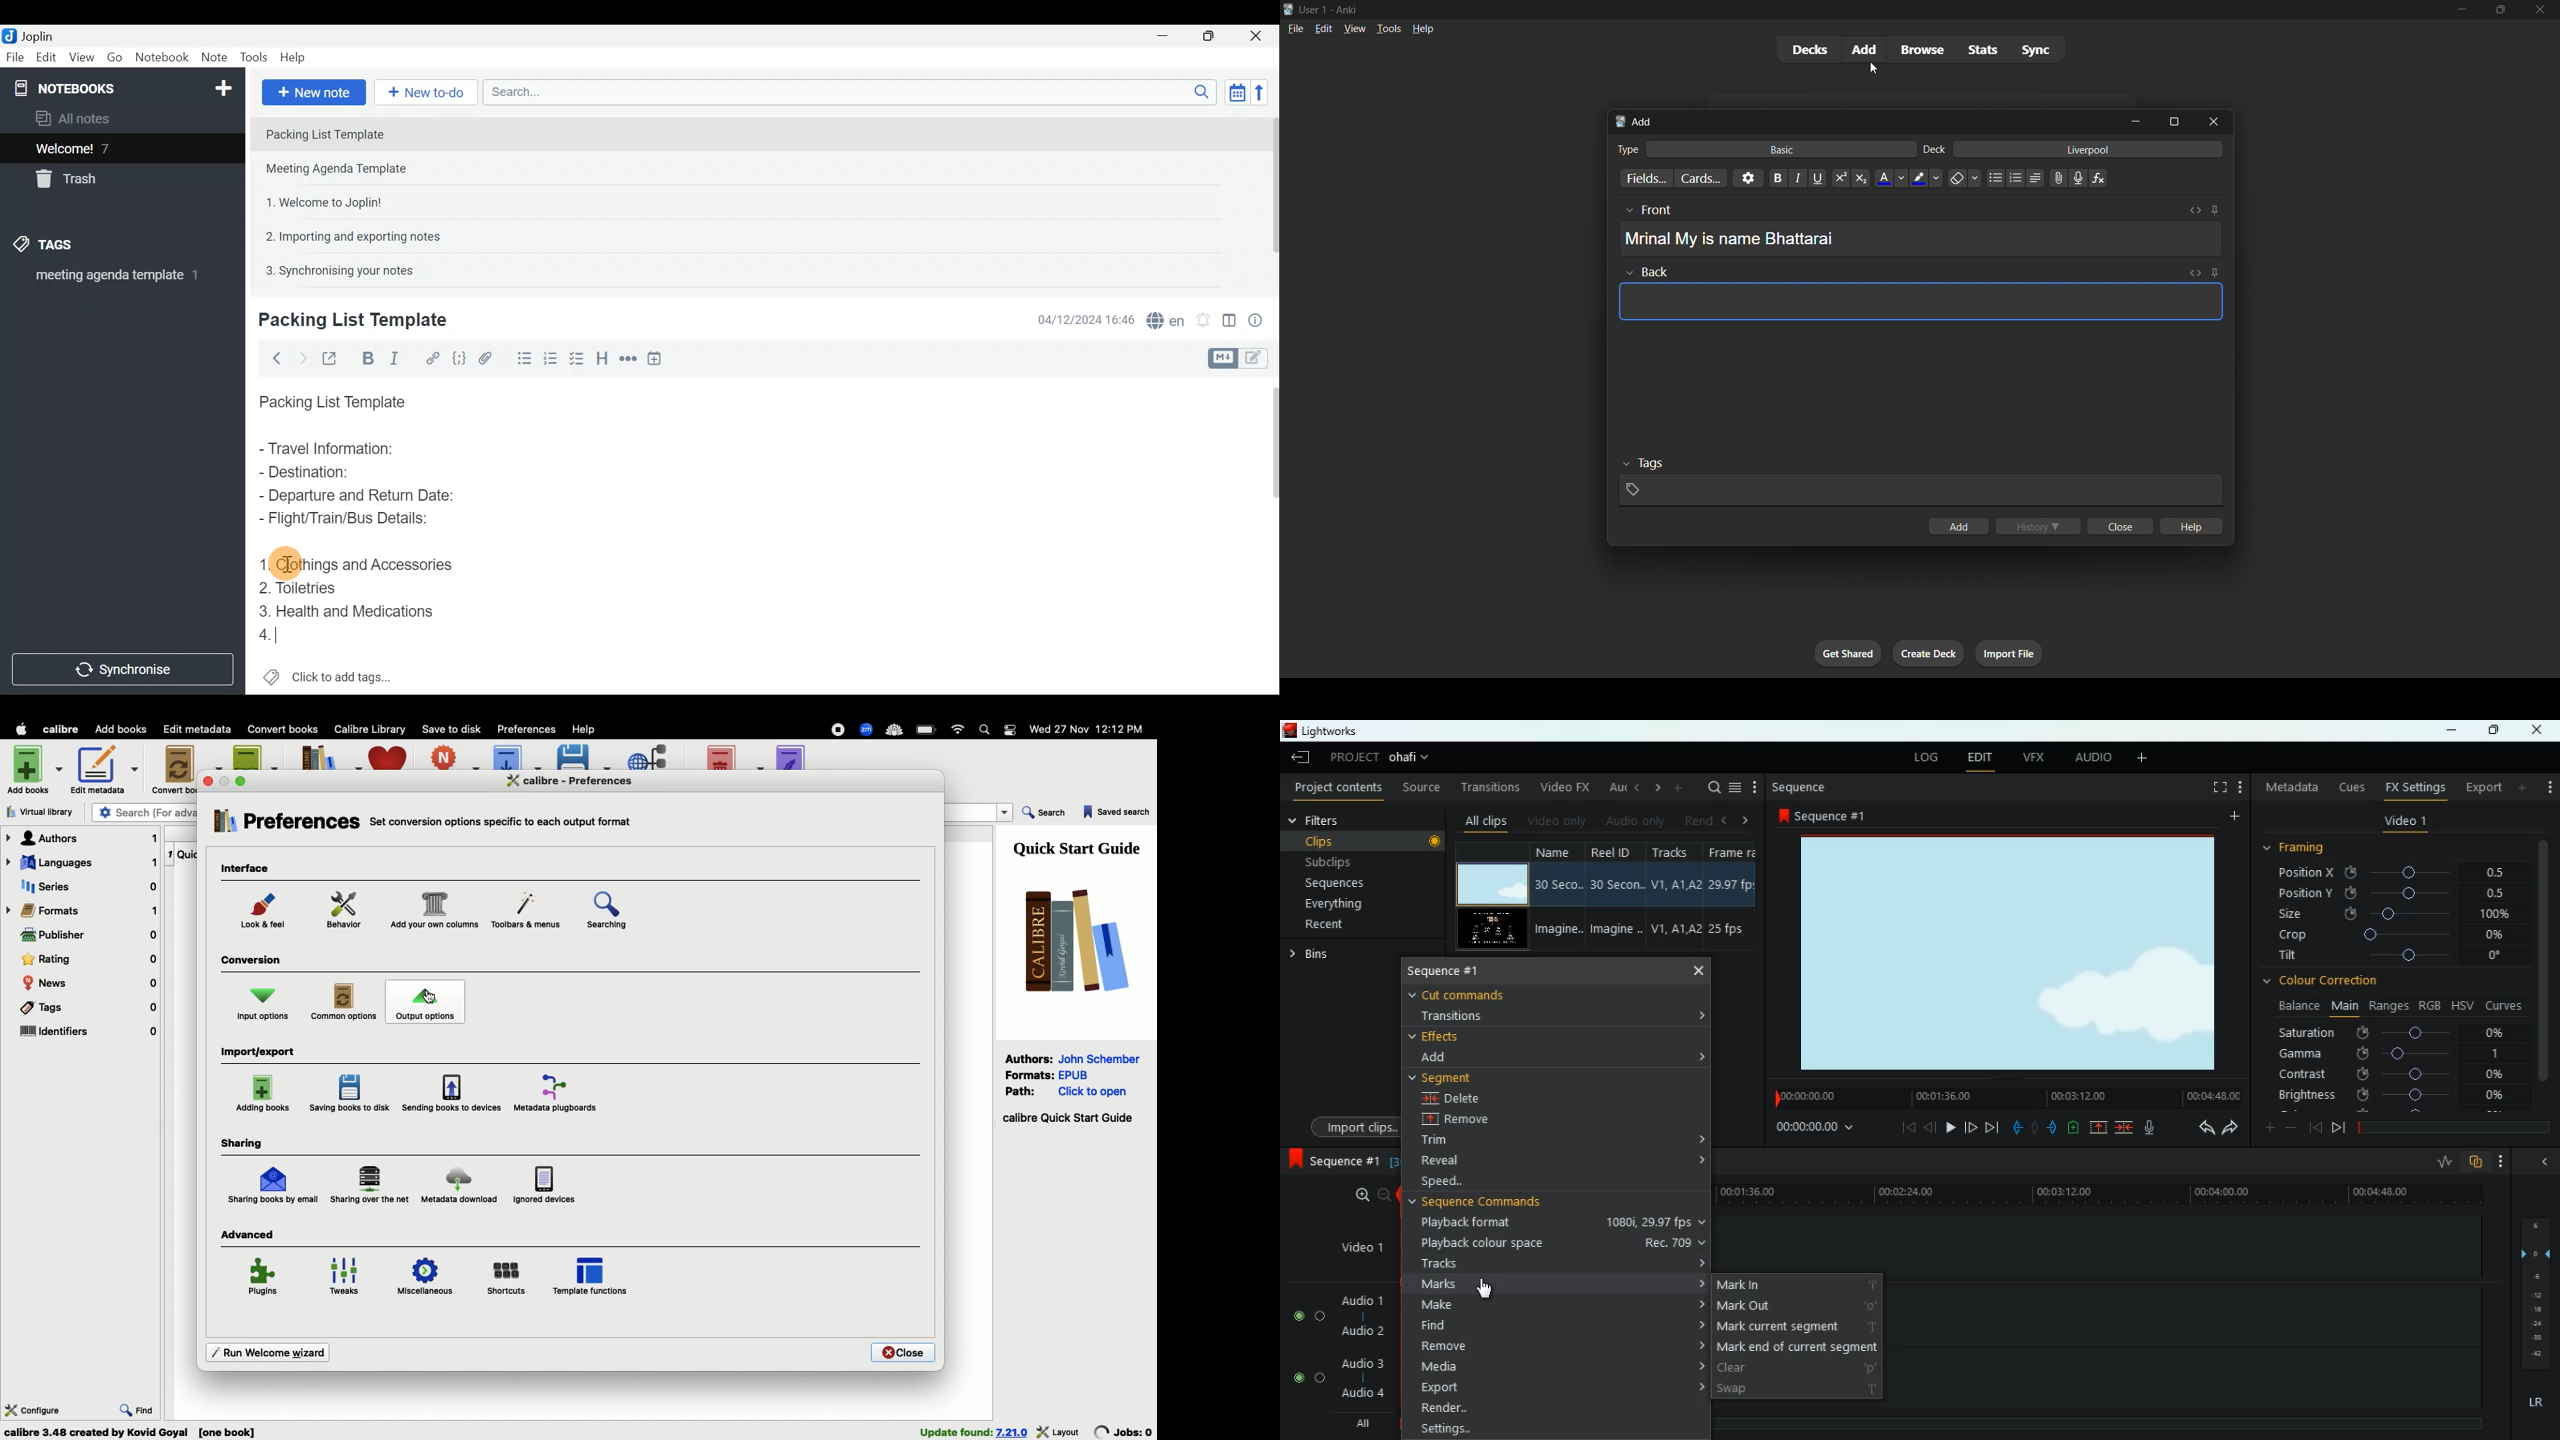 The height and width of the screenshot is (1456, 2576). Describe the element at coordinates (1421, 28) in the screenshot. I see `help` at that location.